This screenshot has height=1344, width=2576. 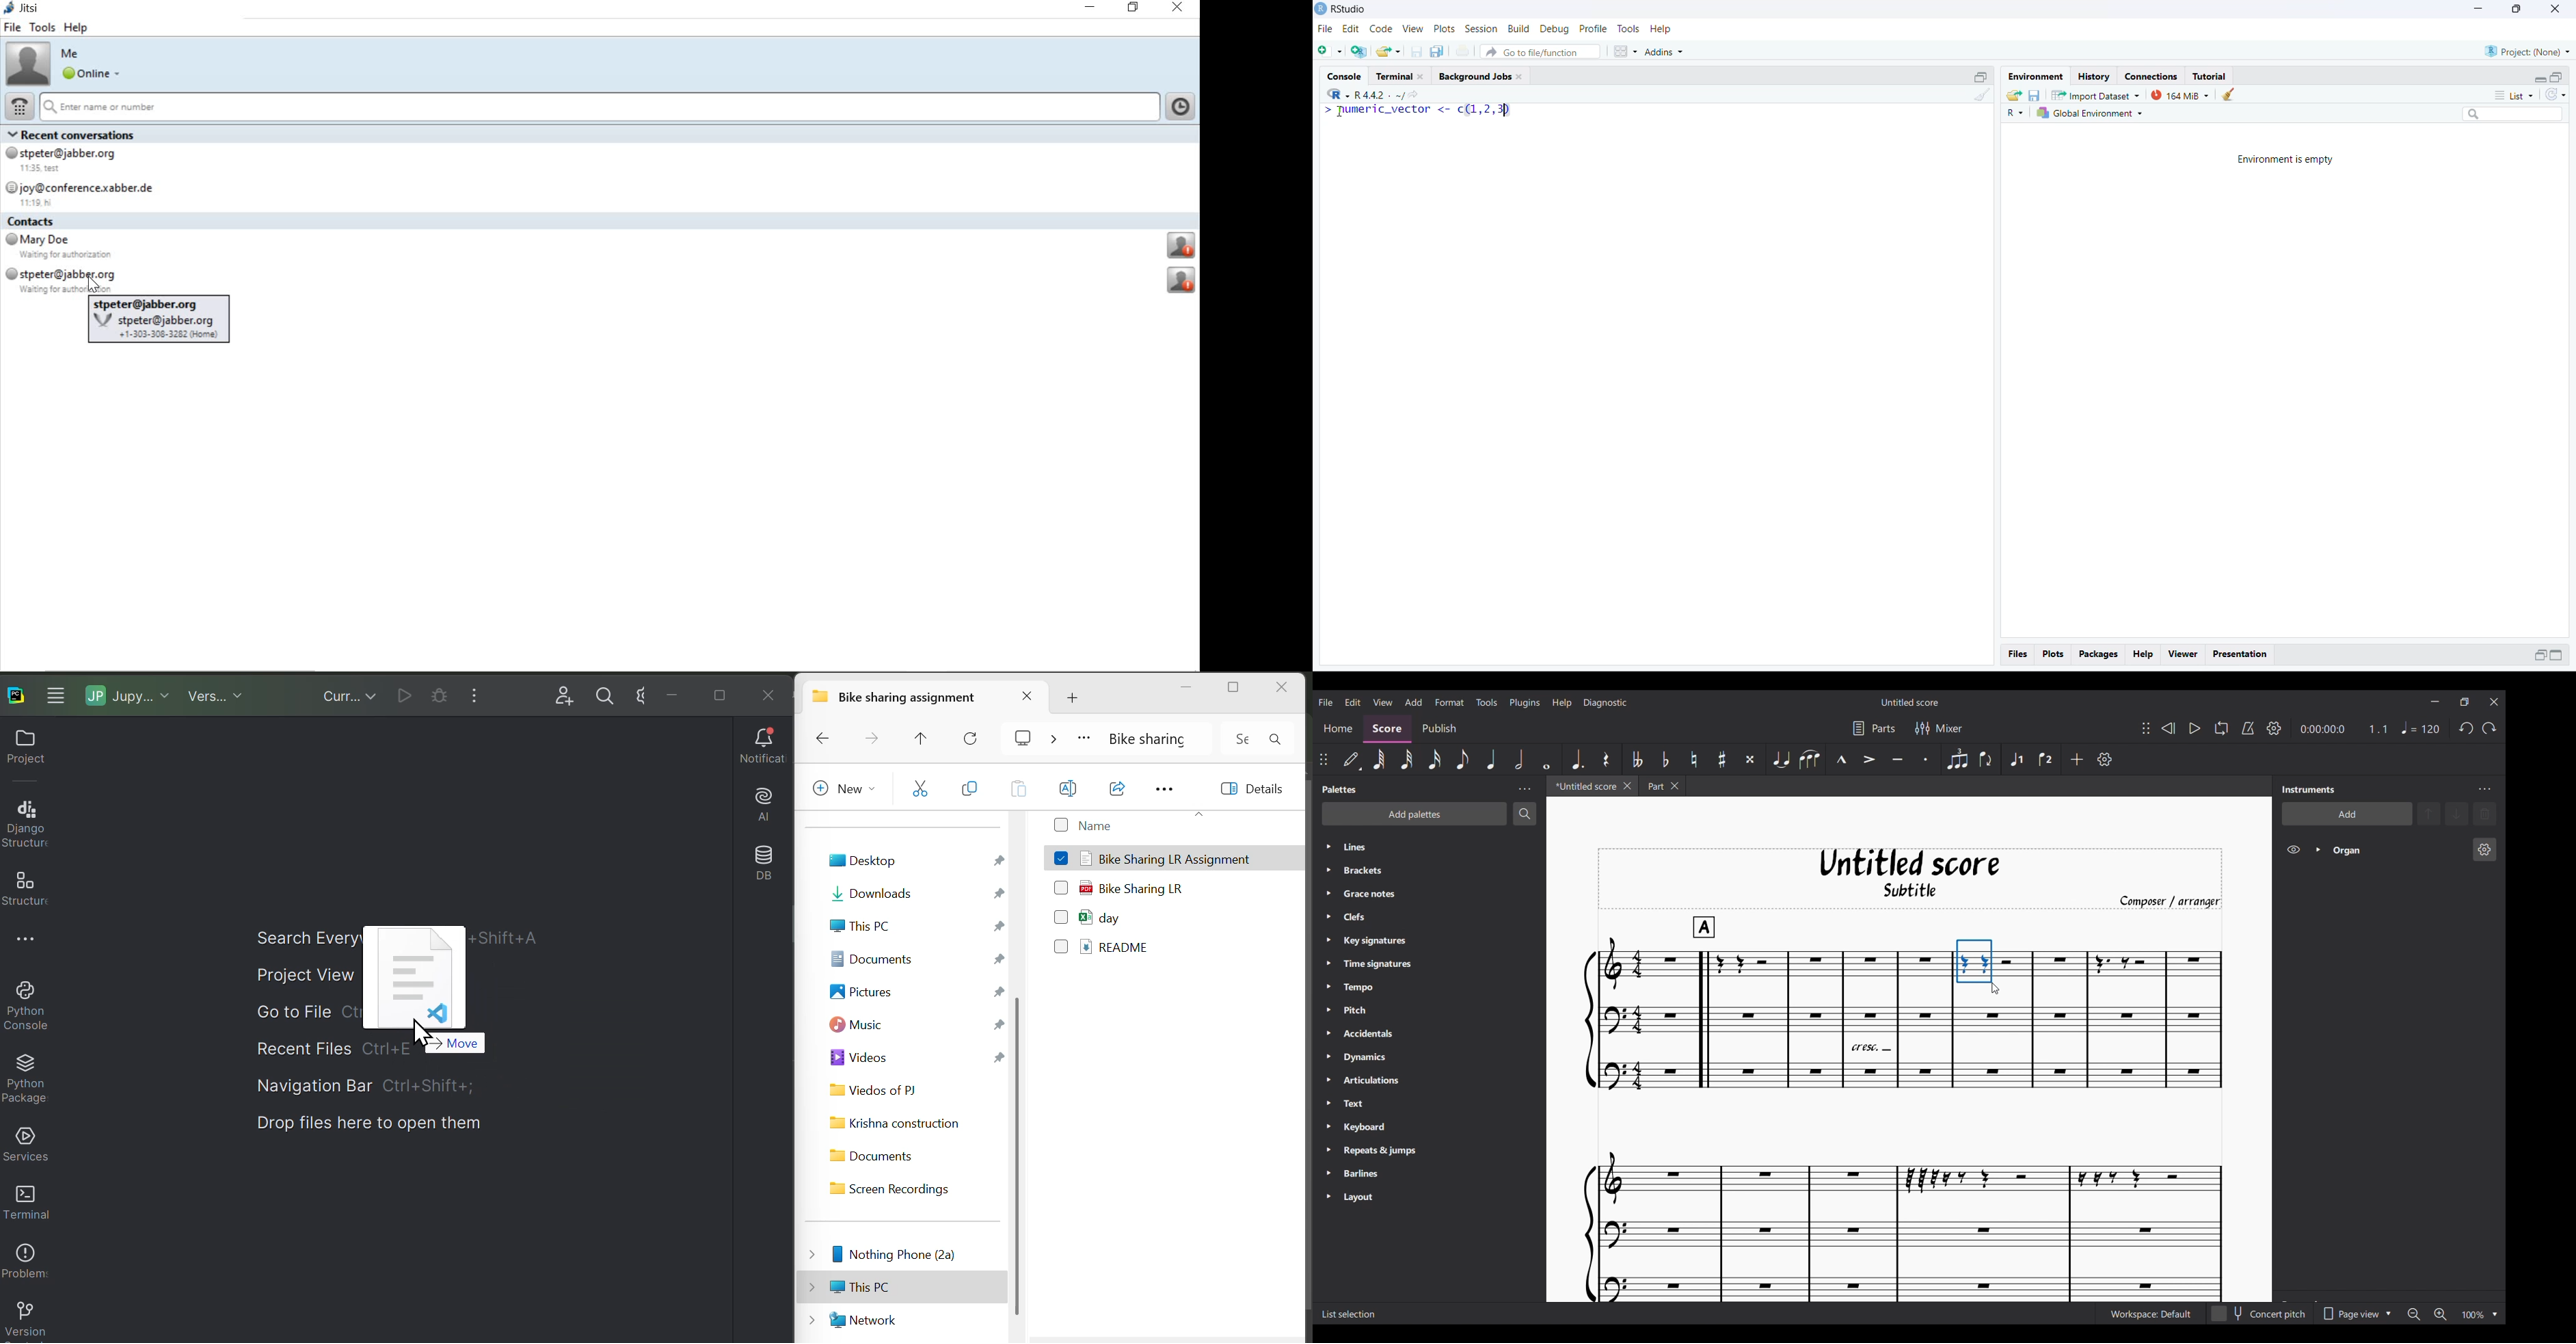 I want to click on Project, so click(x=28, y=750).